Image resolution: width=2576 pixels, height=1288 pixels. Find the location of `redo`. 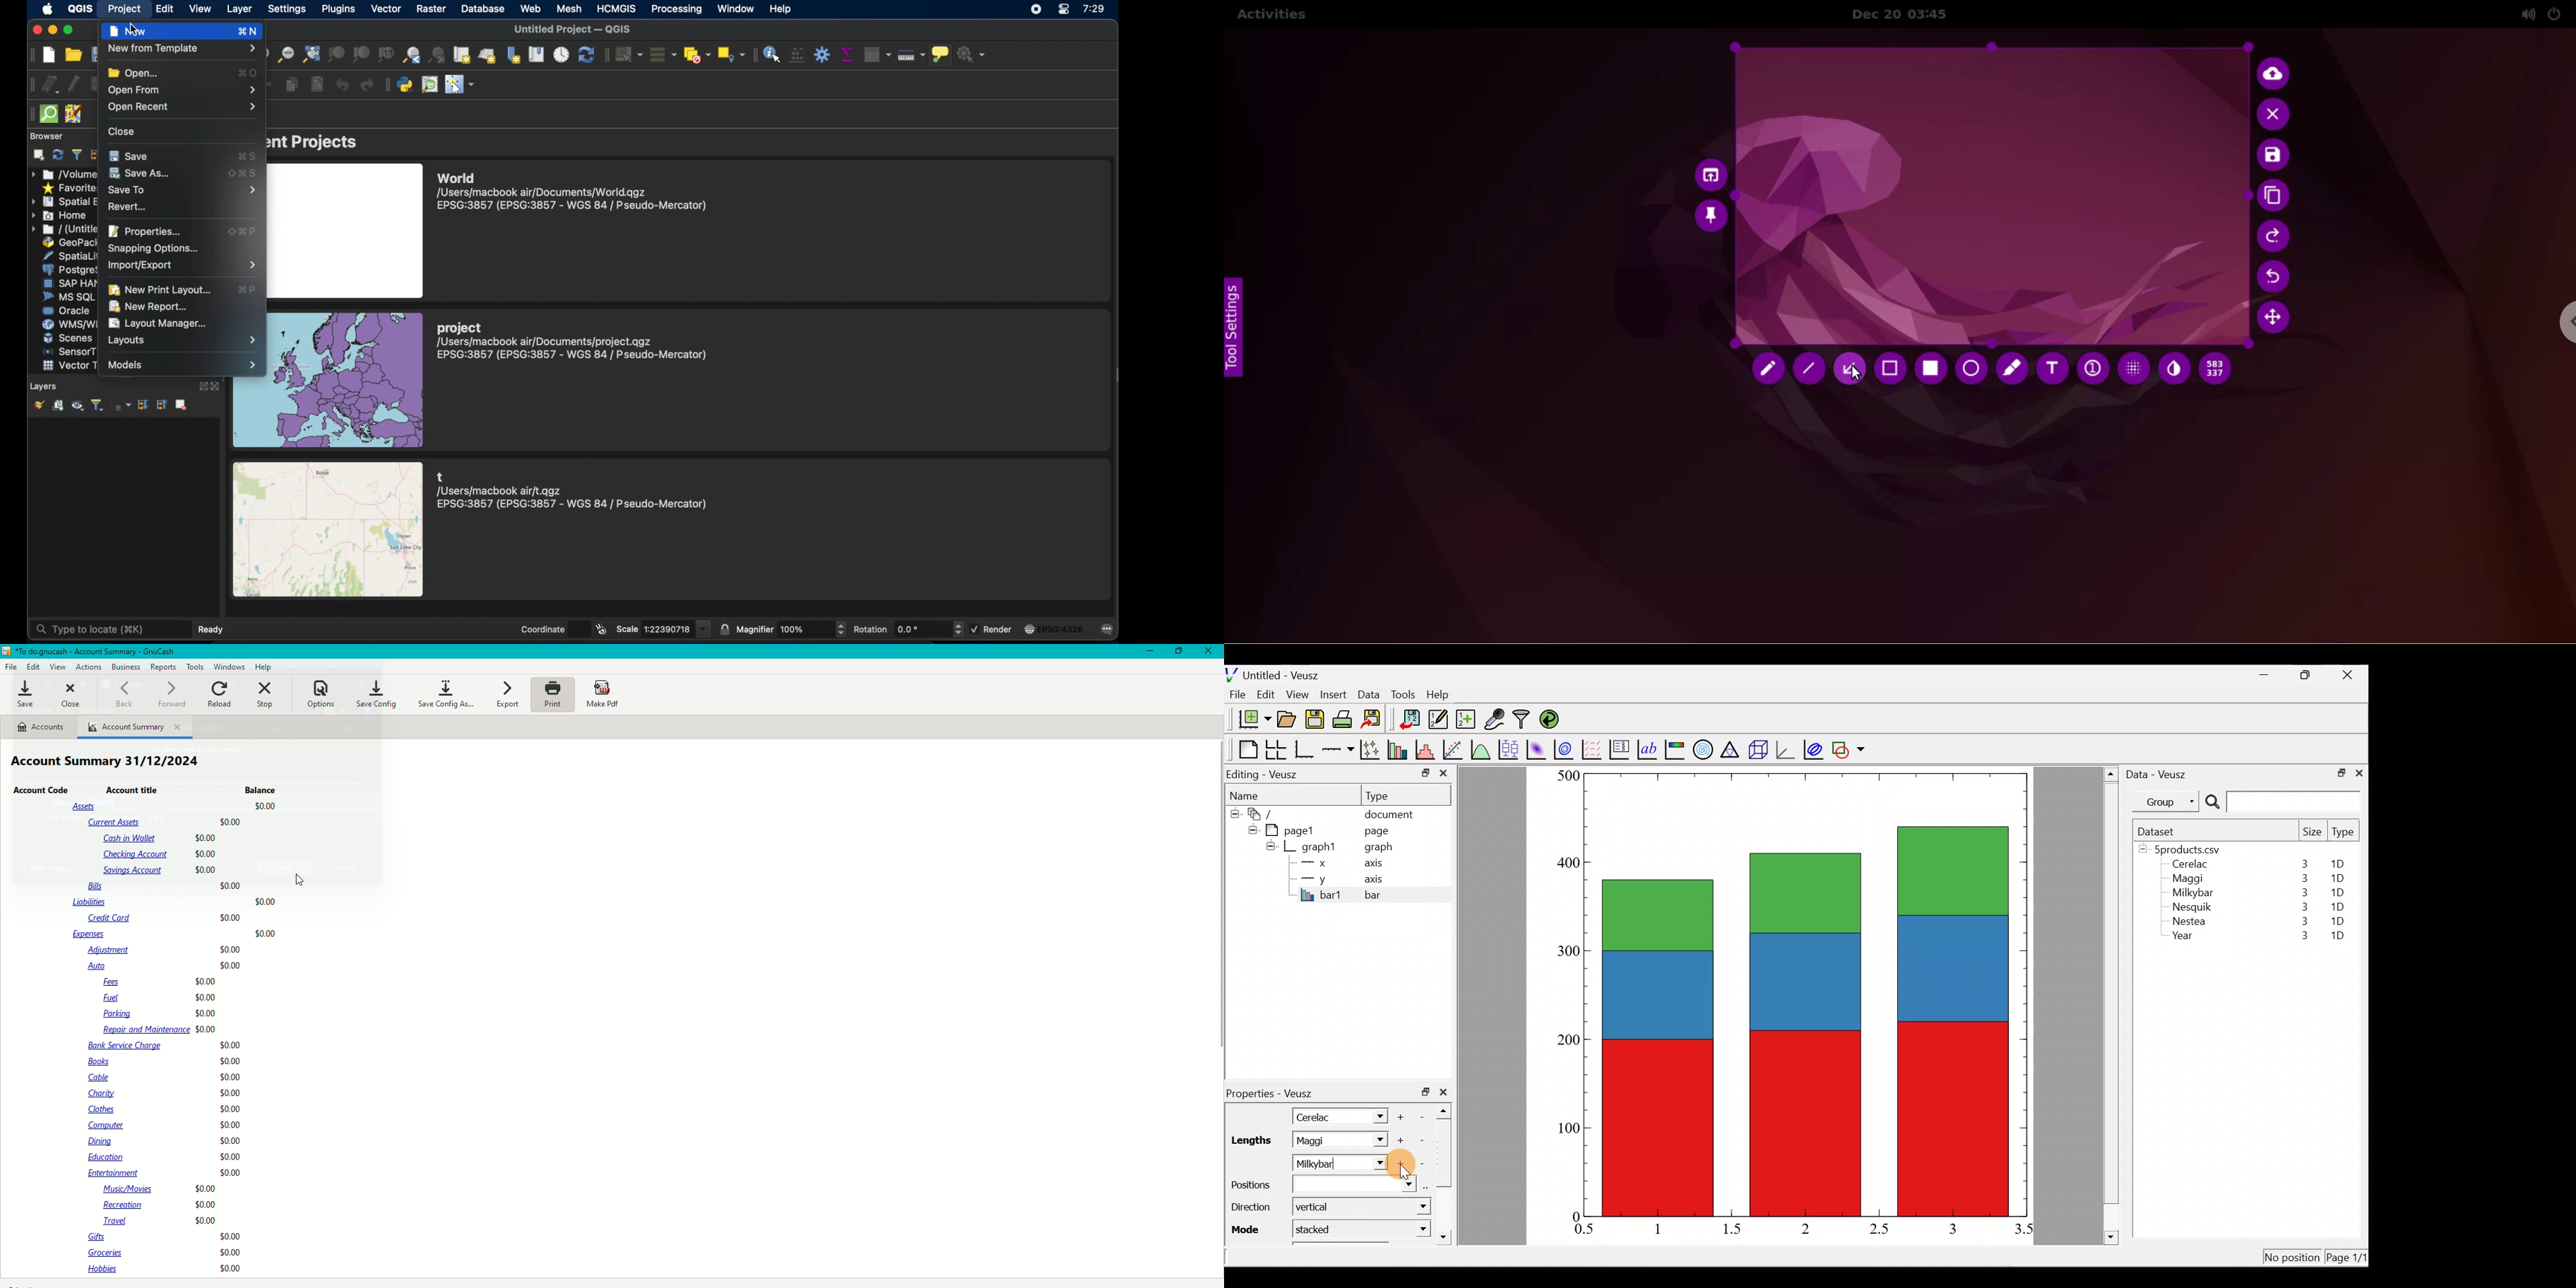

redo is located at coordinates (366, 85).